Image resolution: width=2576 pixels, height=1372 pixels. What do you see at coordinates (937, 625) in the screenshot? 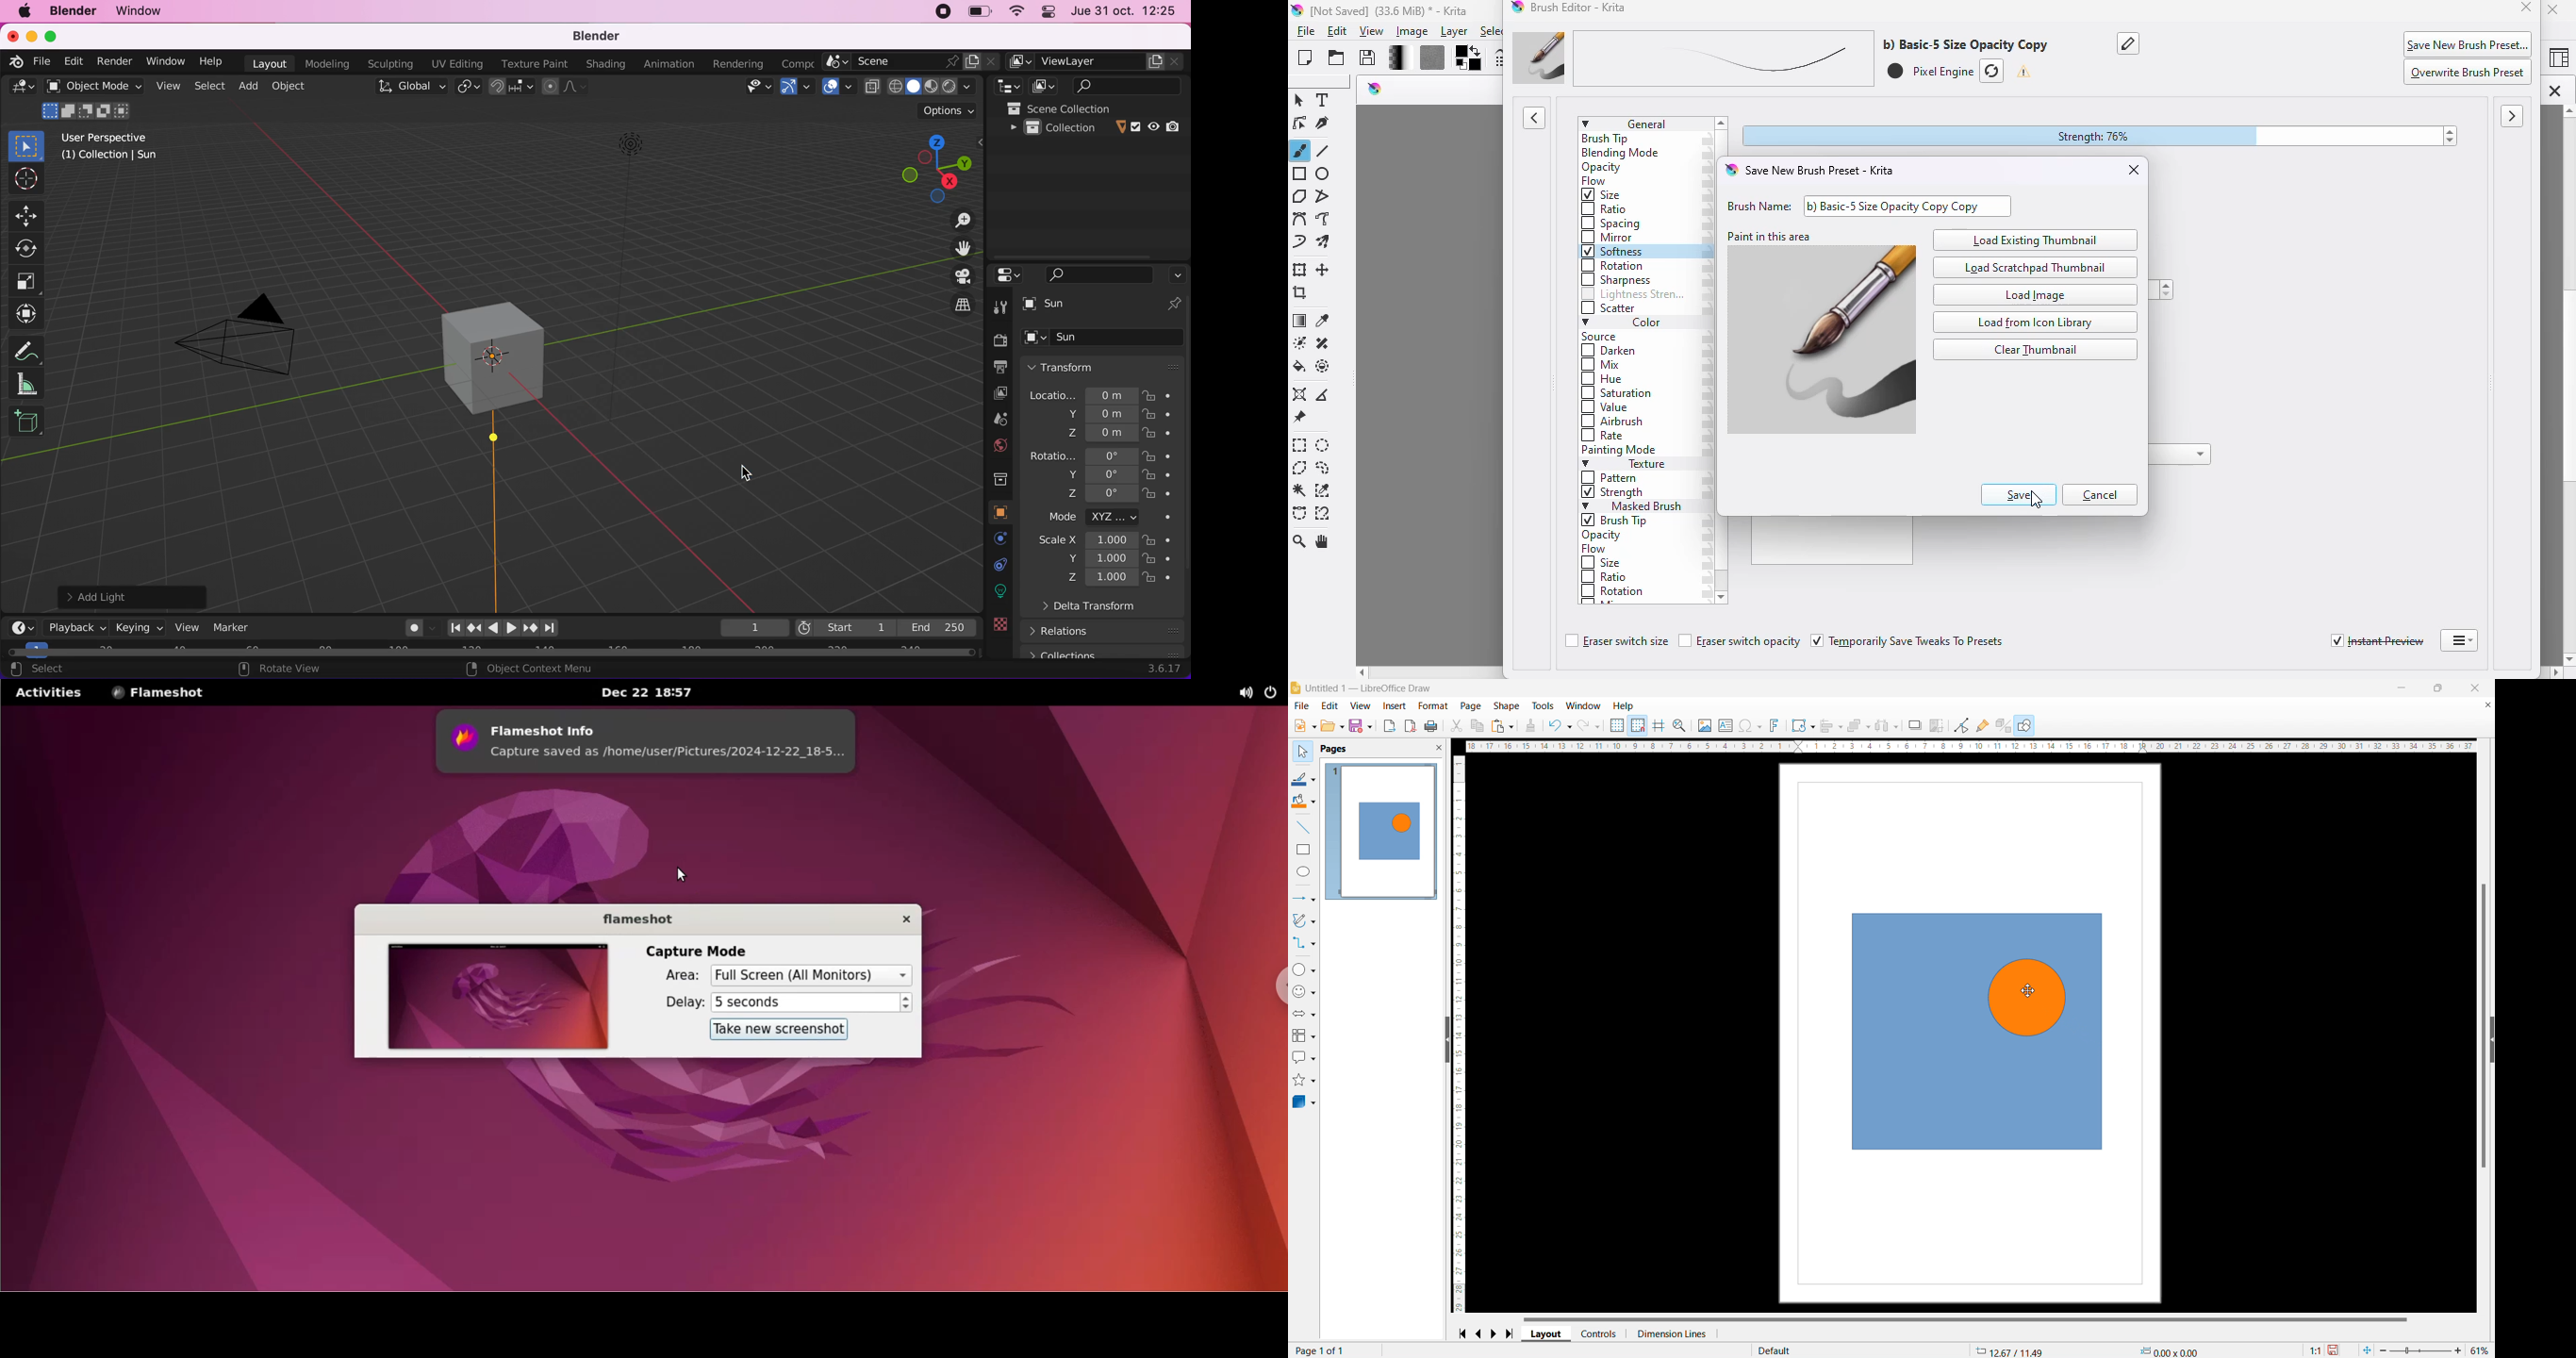
I see `end 250` at bounding box center [937, 625].